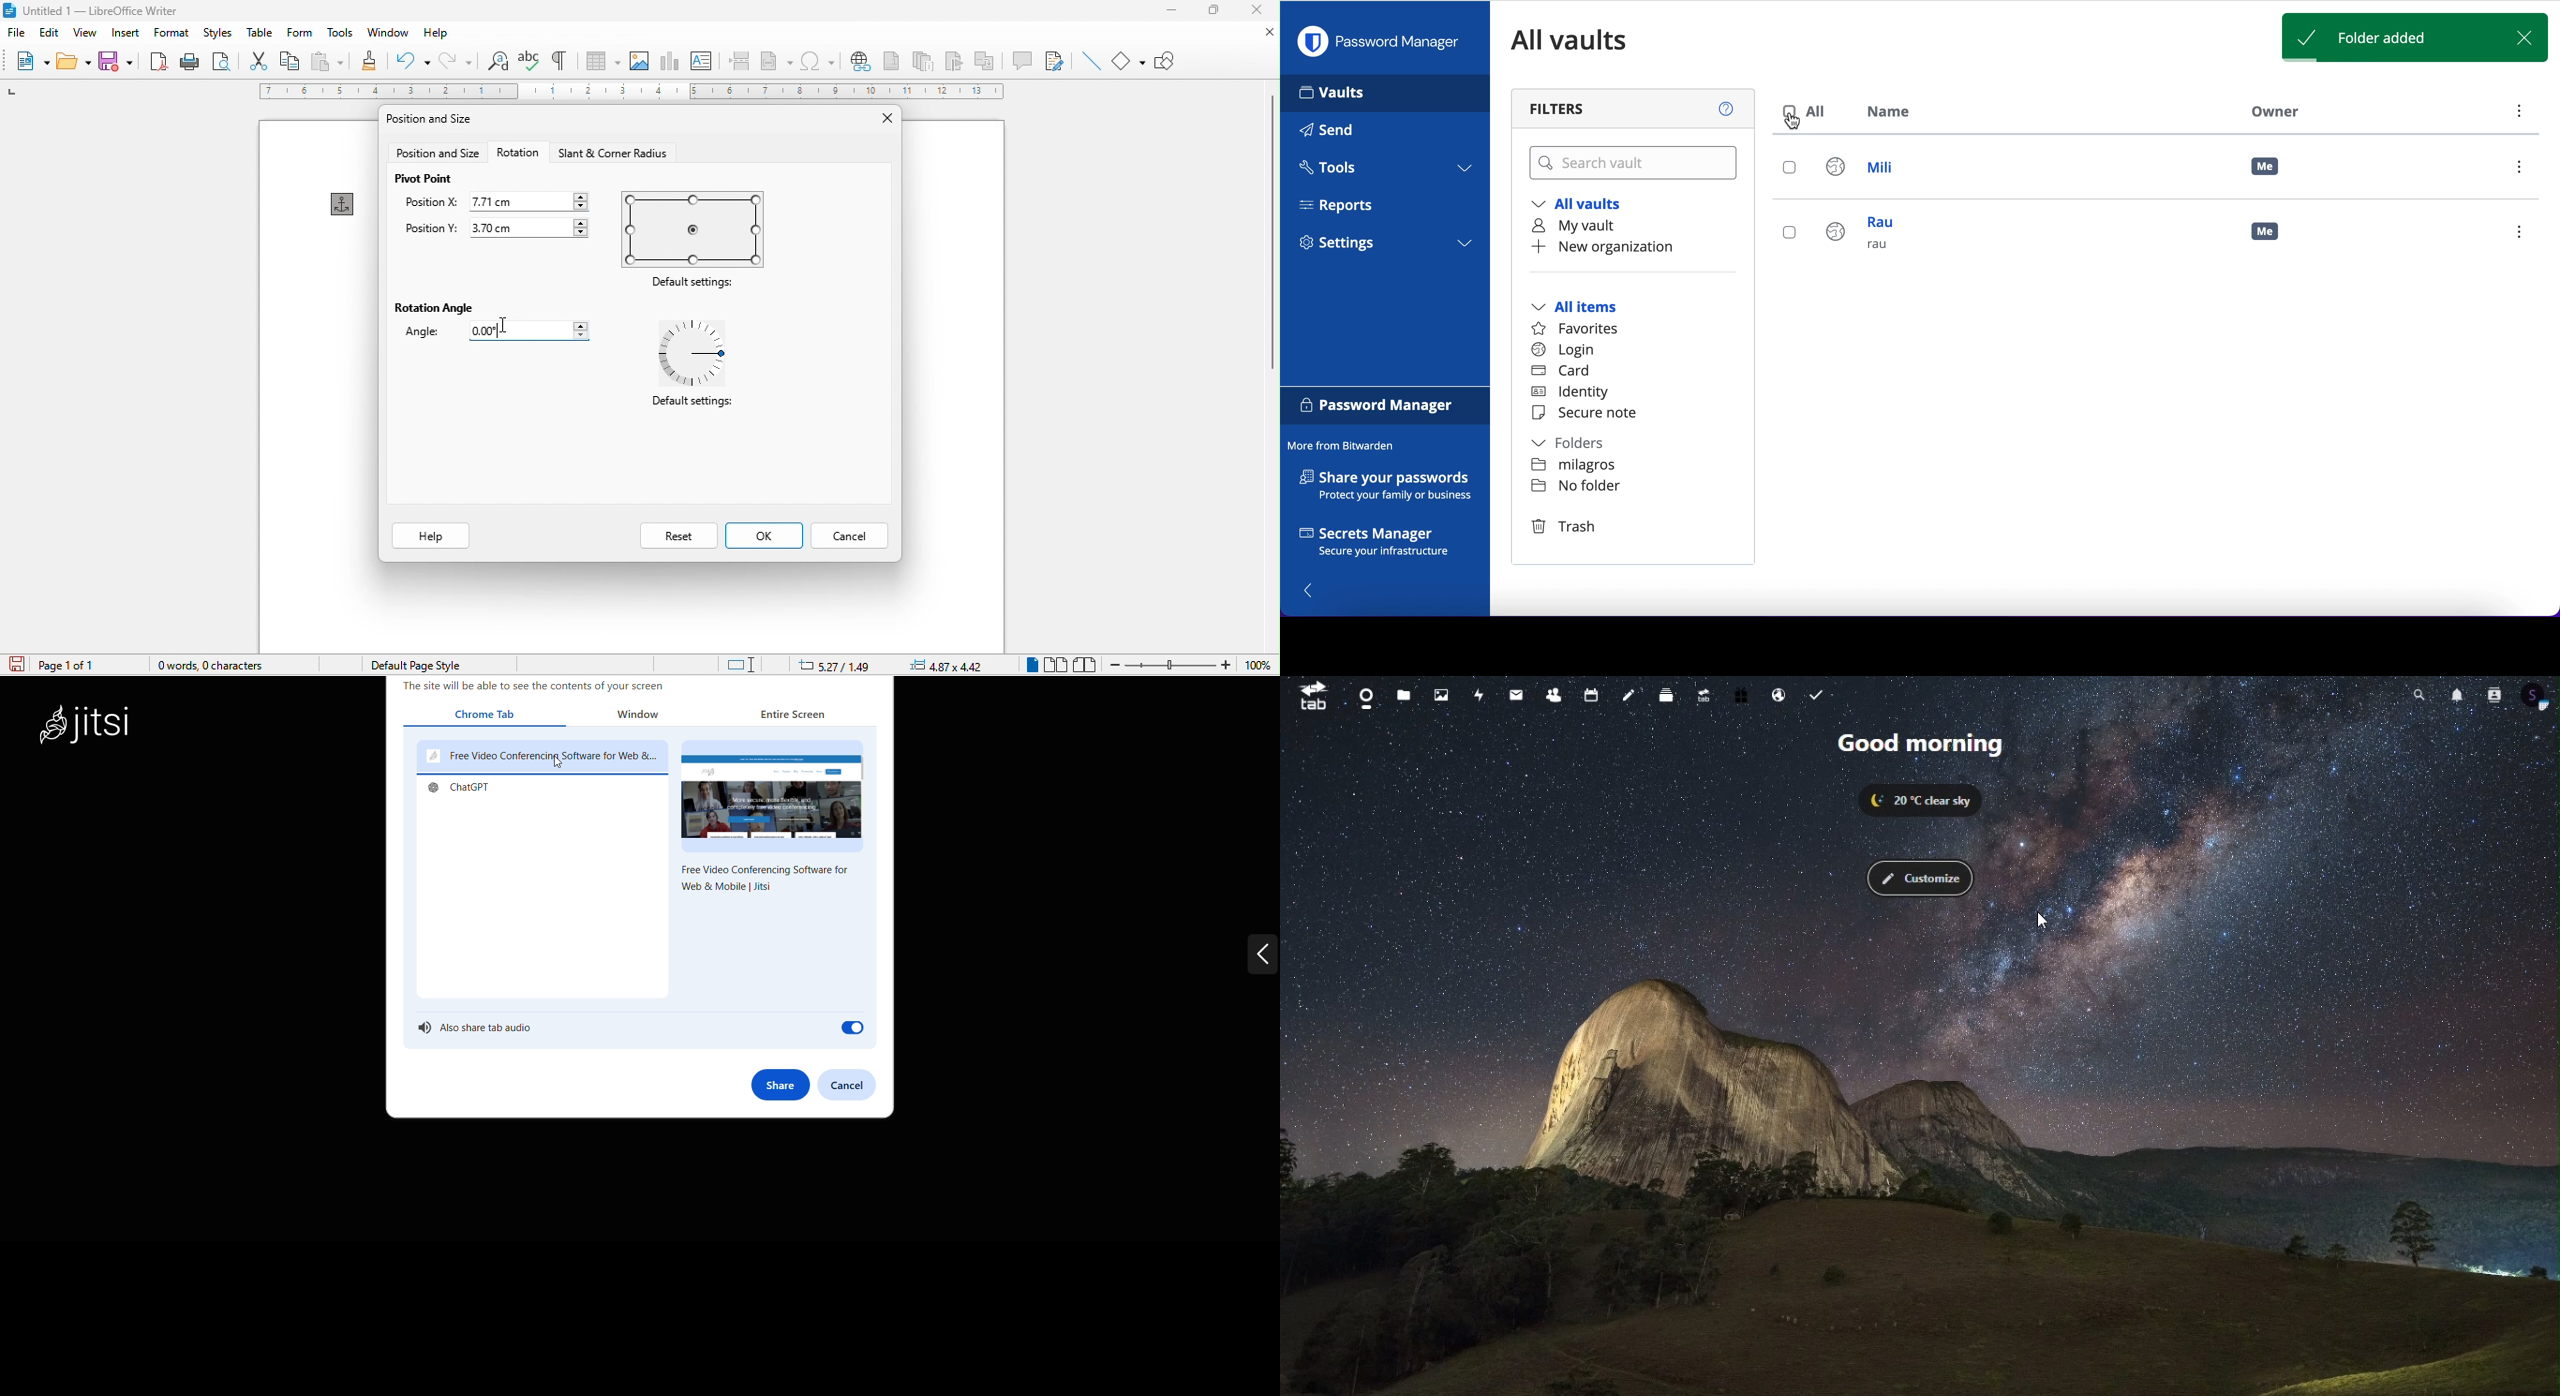 The height and width of the screenshot is (1400, 2576). I want to click on search, so click(2416, 695).